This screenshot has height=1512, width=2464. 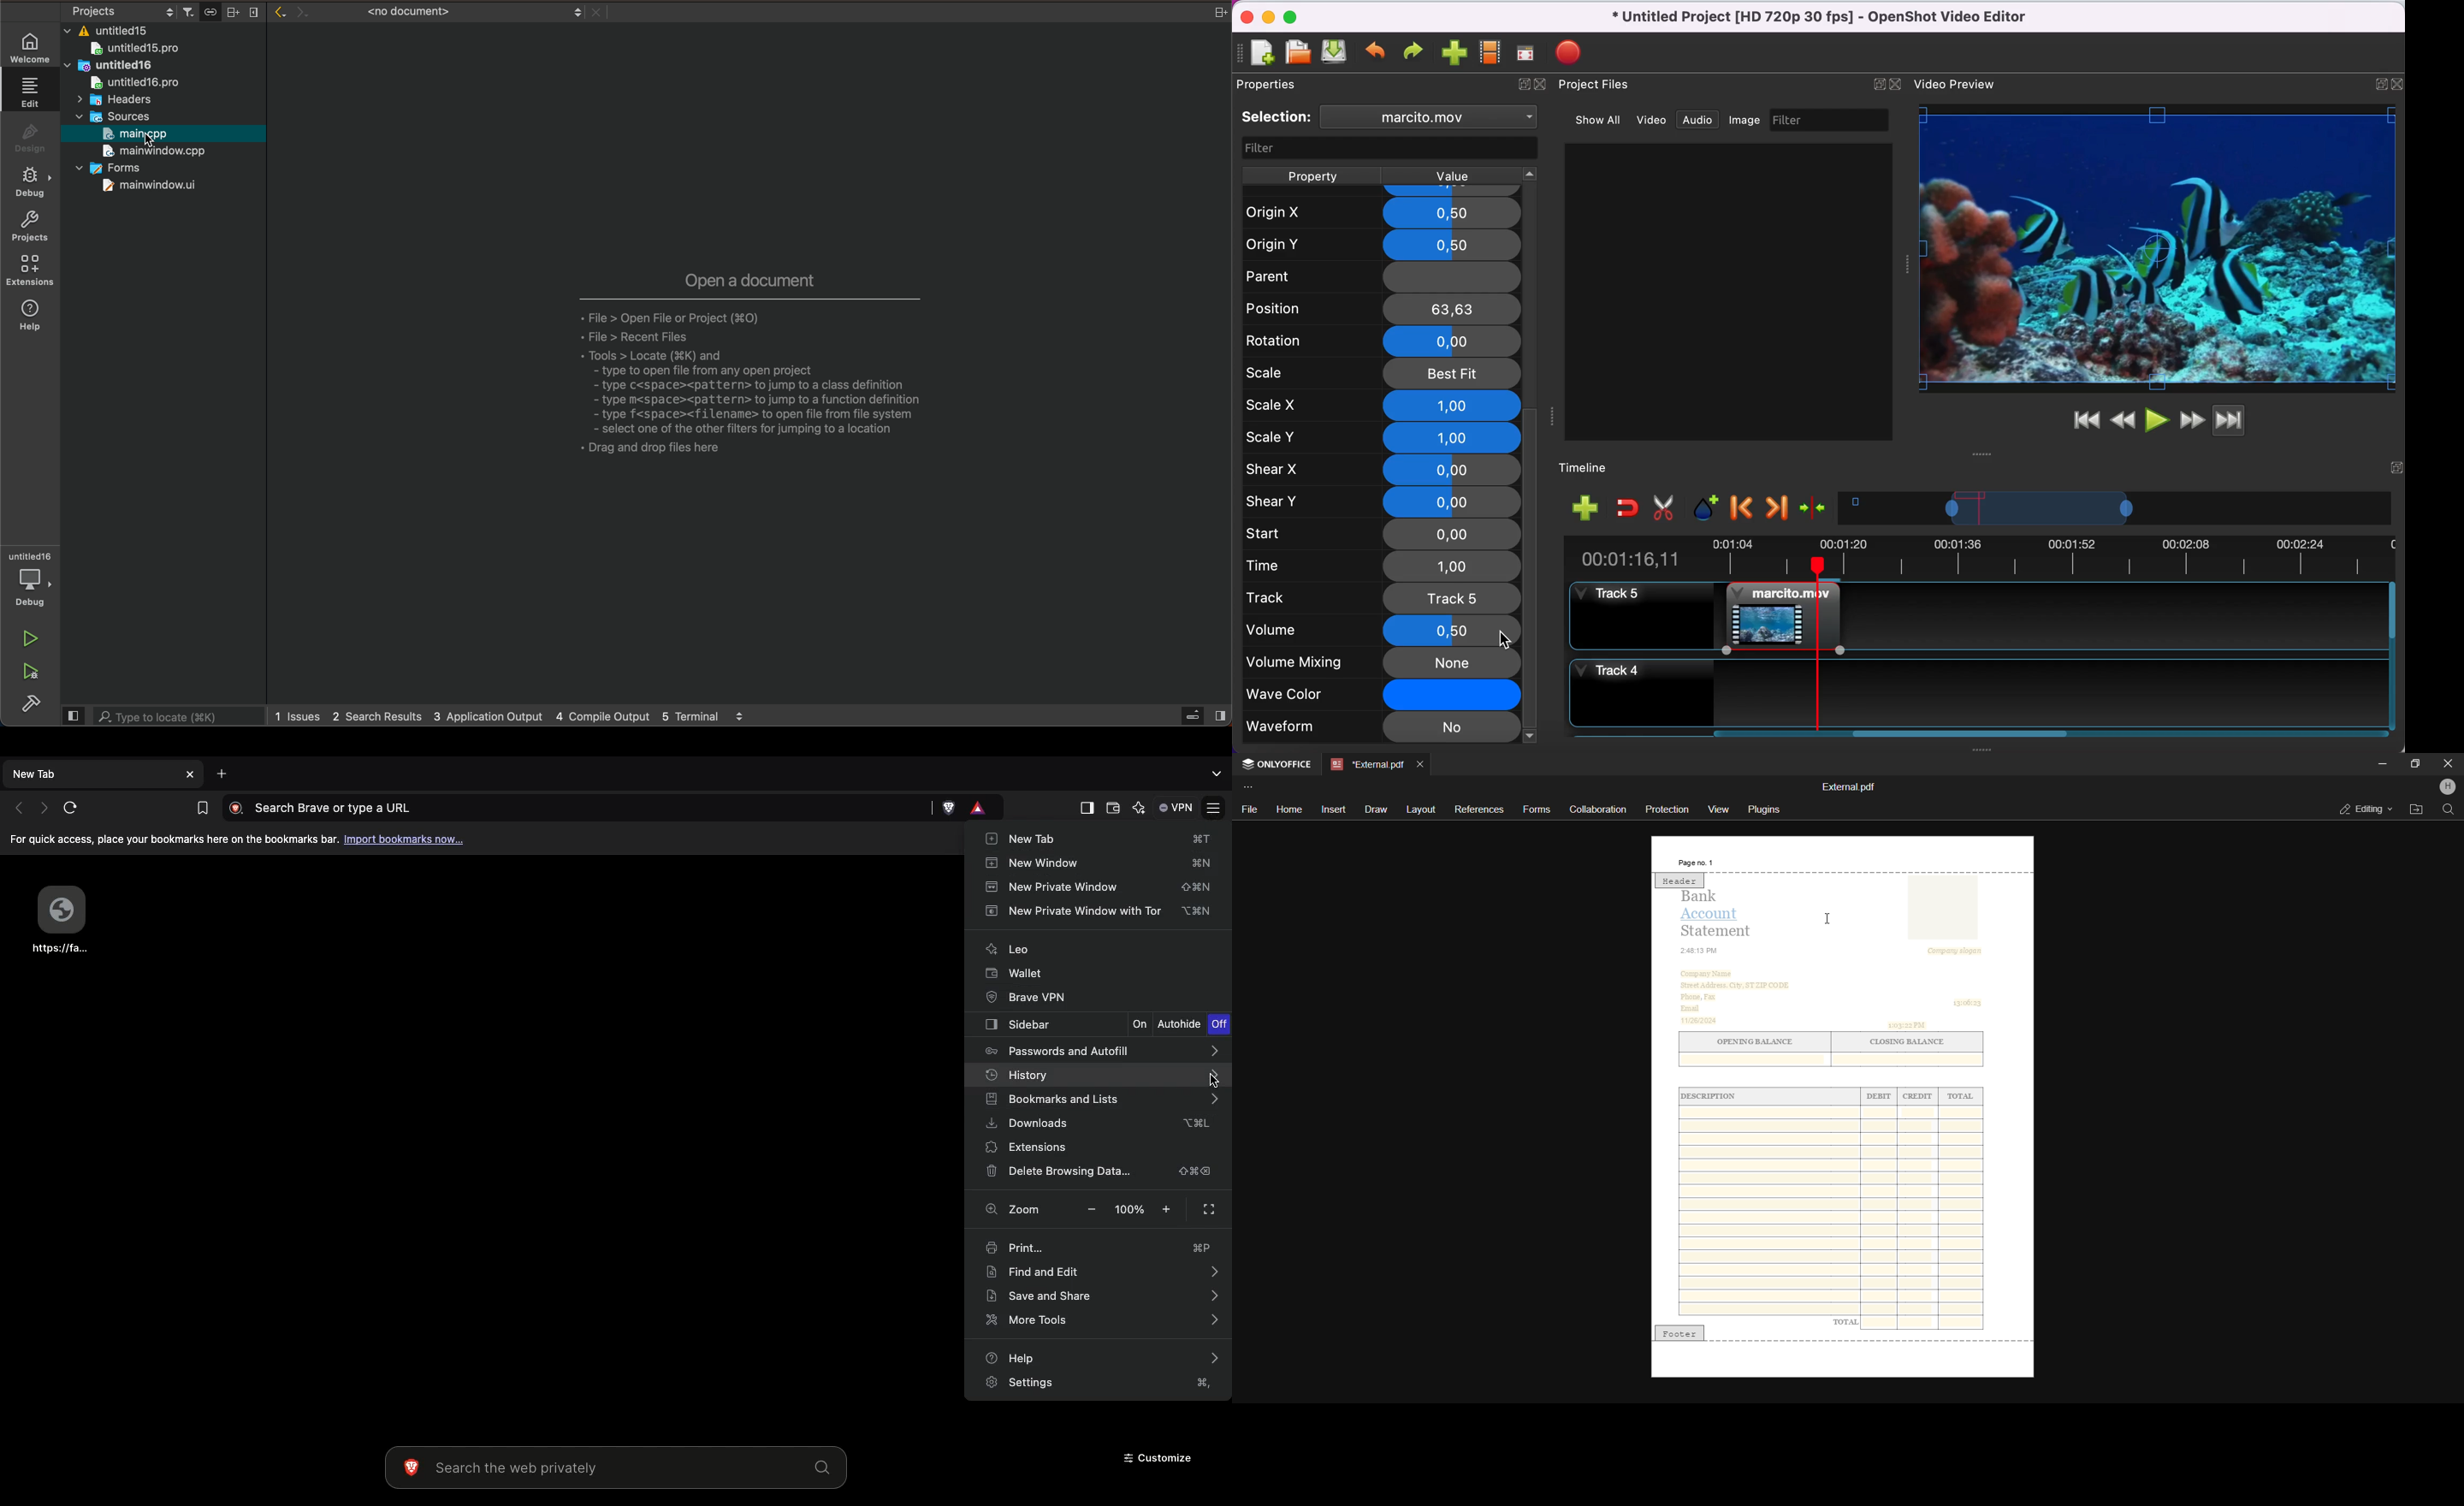 I want to click on scale best fit, so click(x=1383, y=373).